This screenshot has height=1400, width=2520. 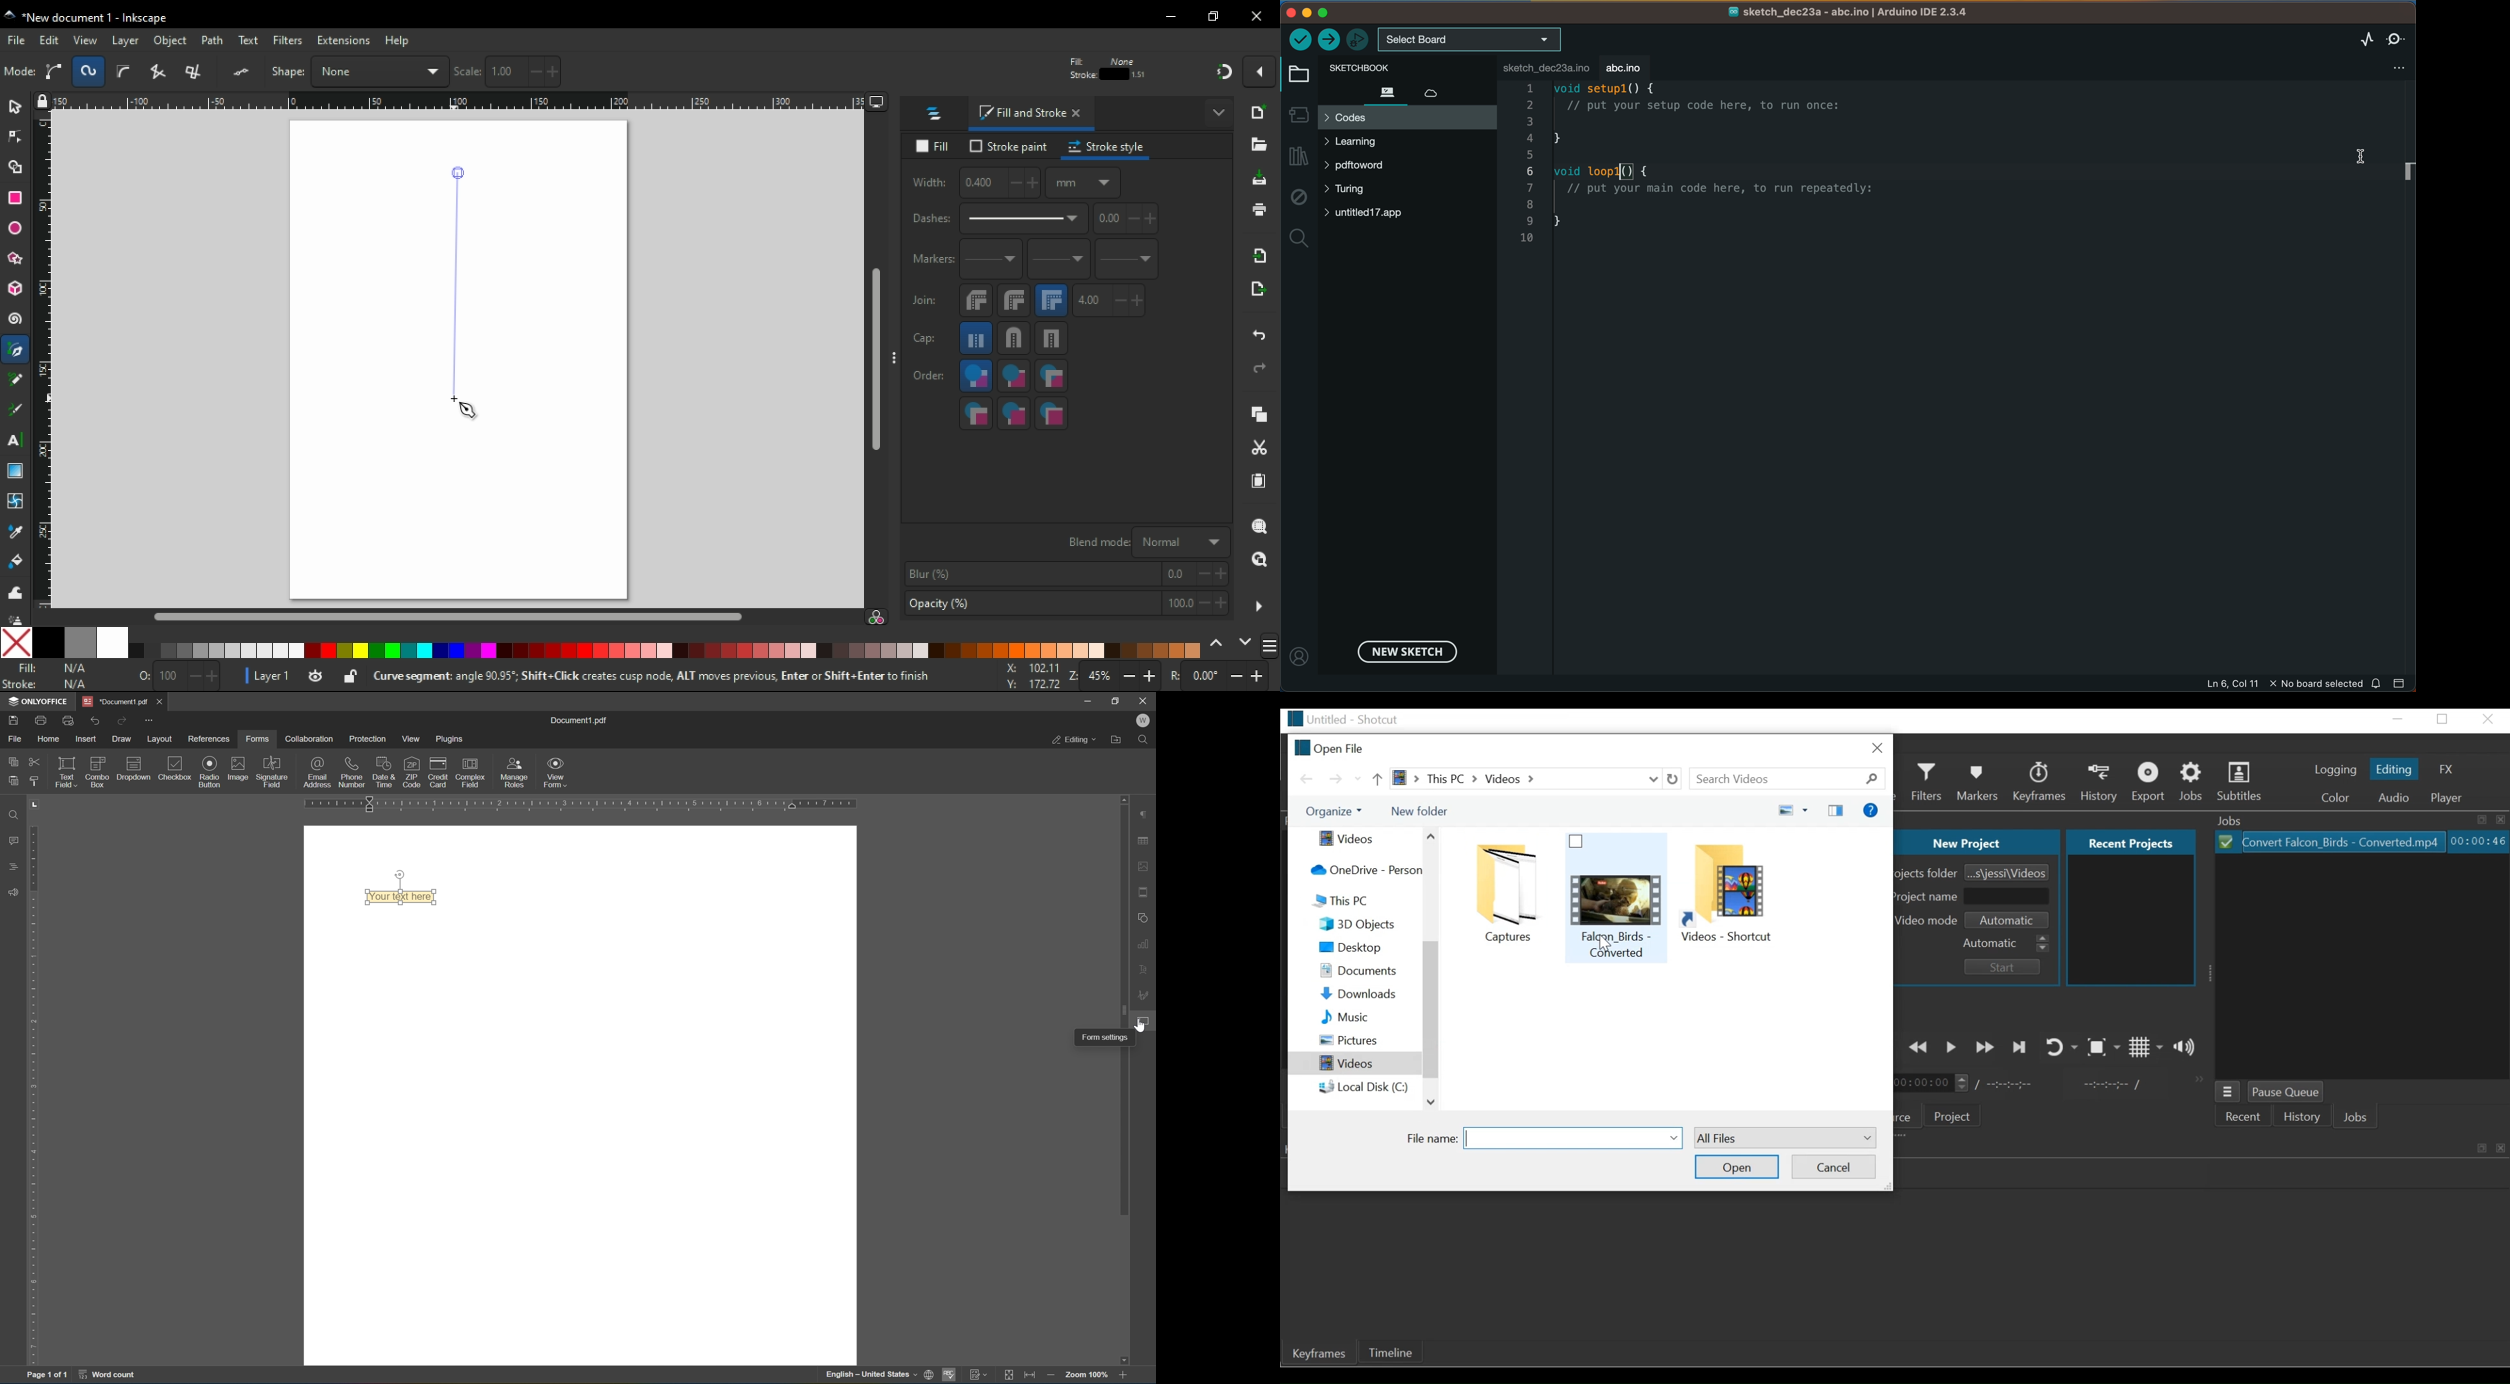 I want to click on Vertical Scroll bar, so click(x=1431, y=1010).